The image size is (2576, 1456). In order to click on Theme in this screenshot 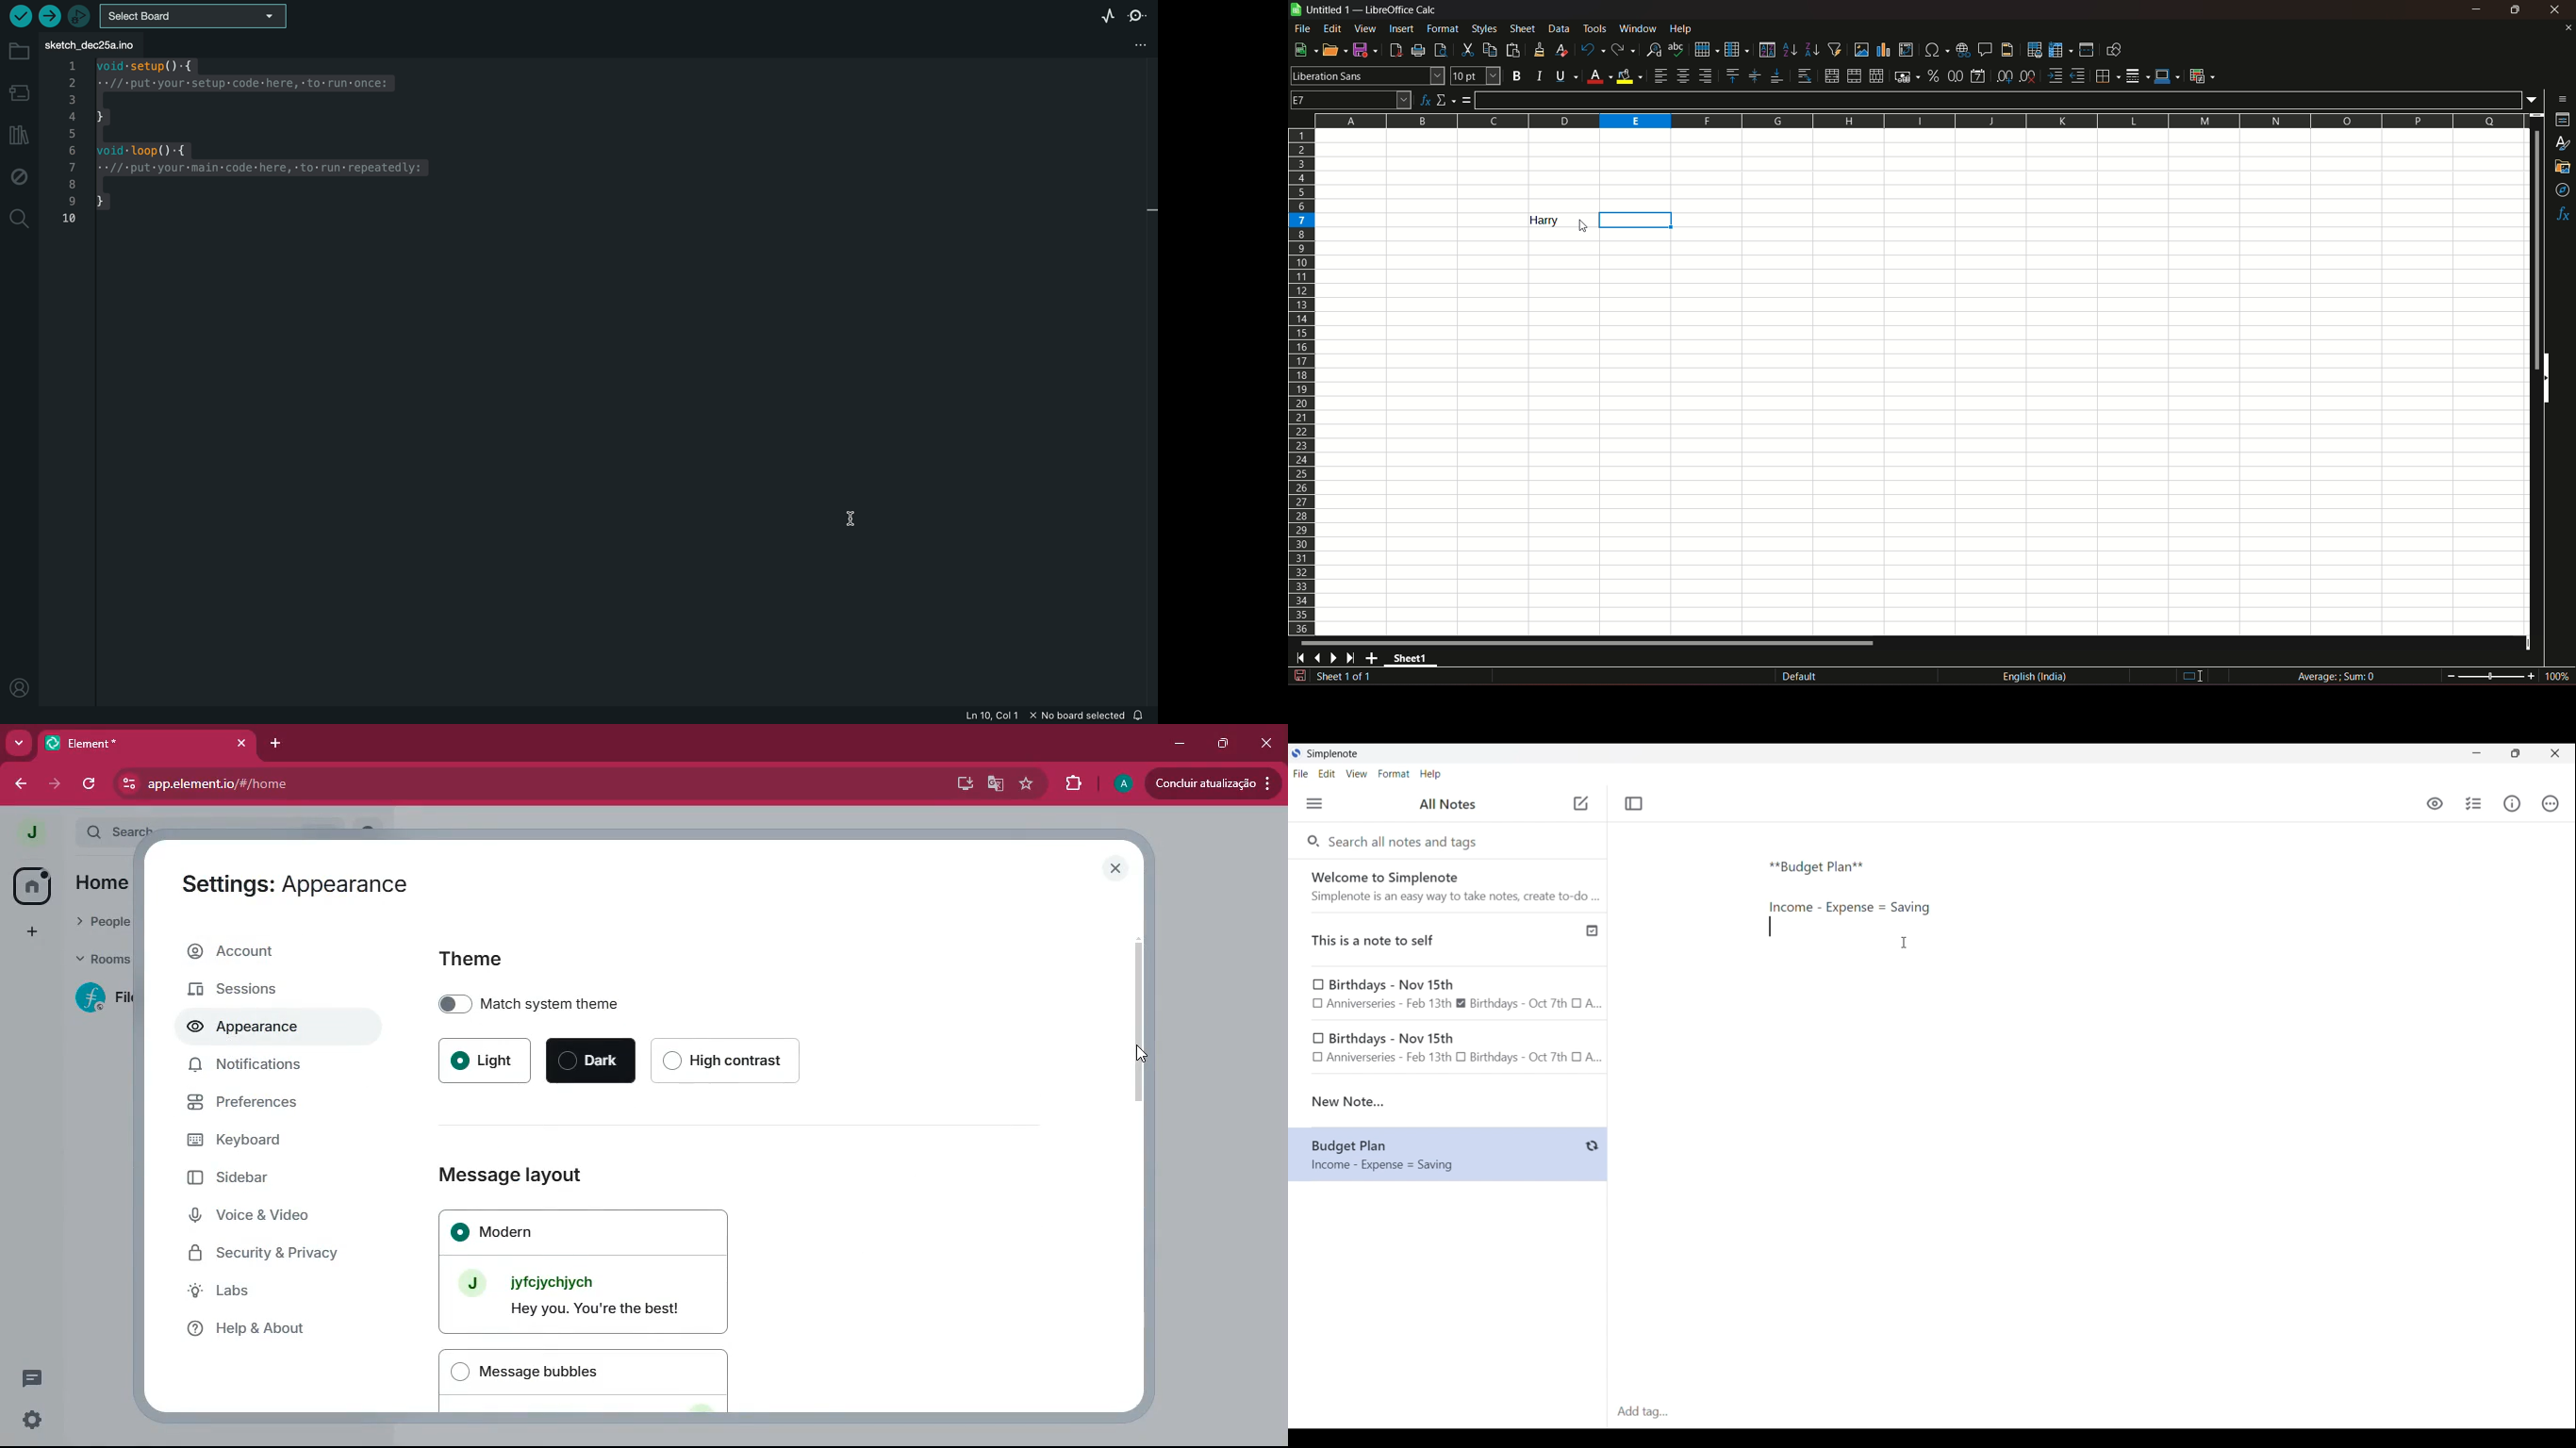, I will do `click(474, 957)`.